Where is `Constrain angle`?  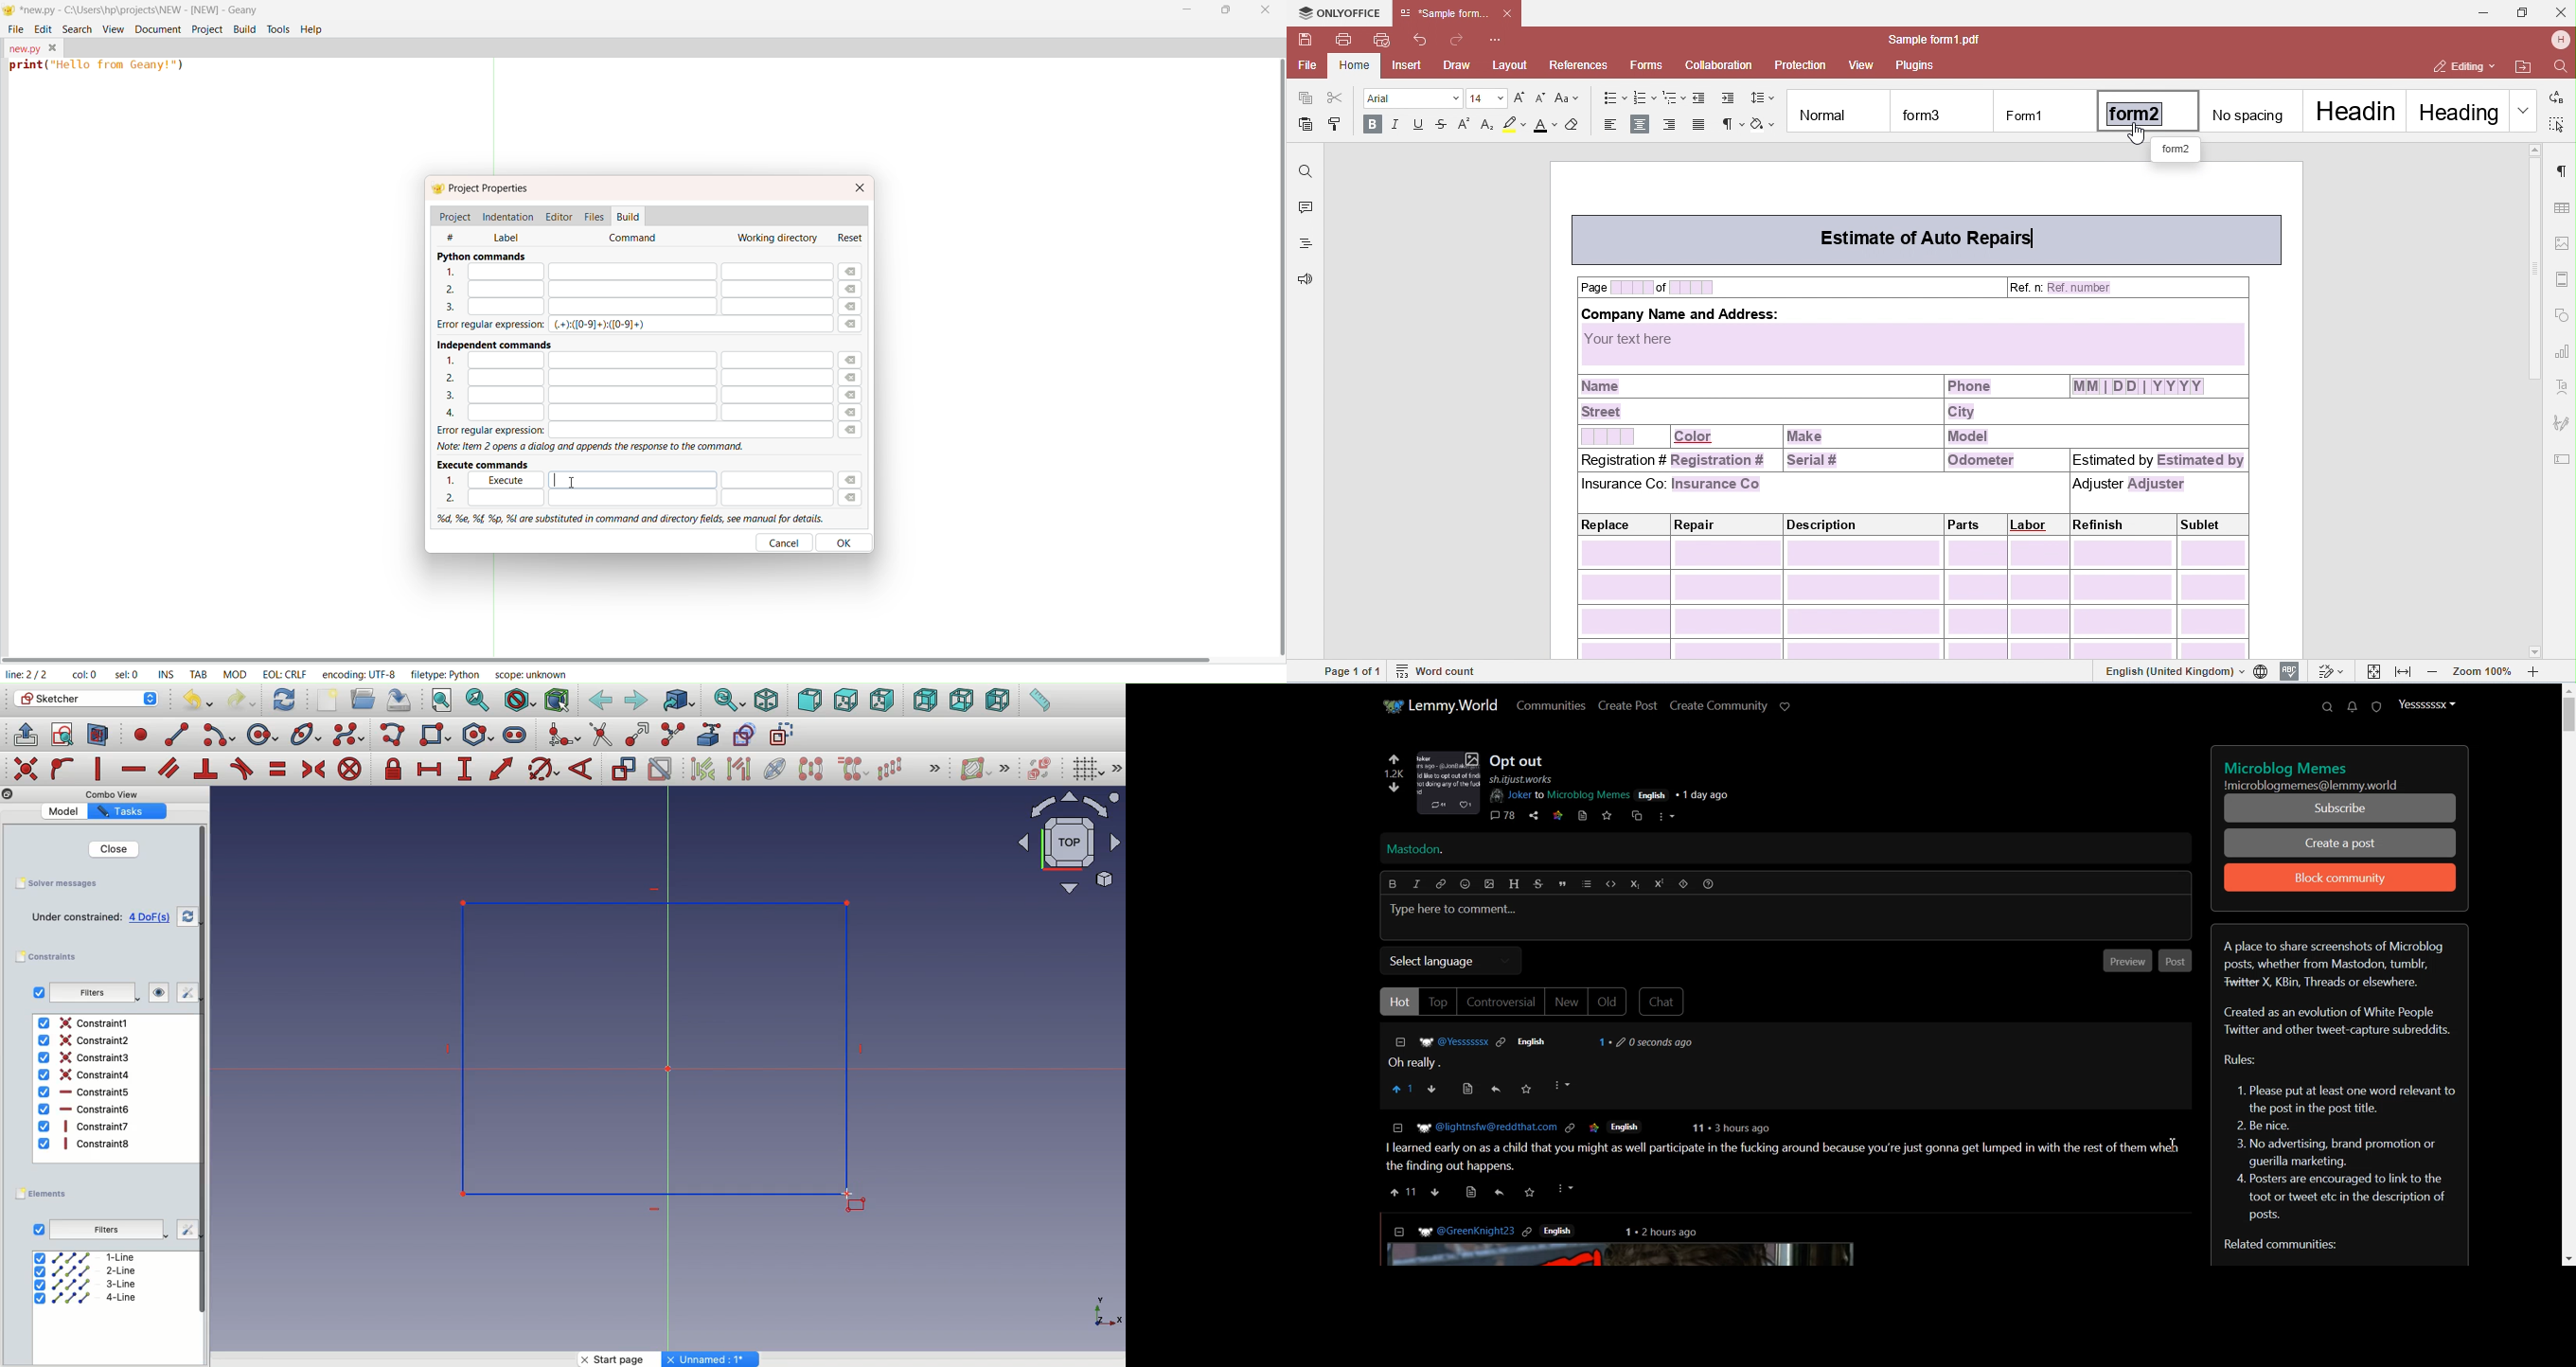 Constrain angle is located at coordinates (581, 769).